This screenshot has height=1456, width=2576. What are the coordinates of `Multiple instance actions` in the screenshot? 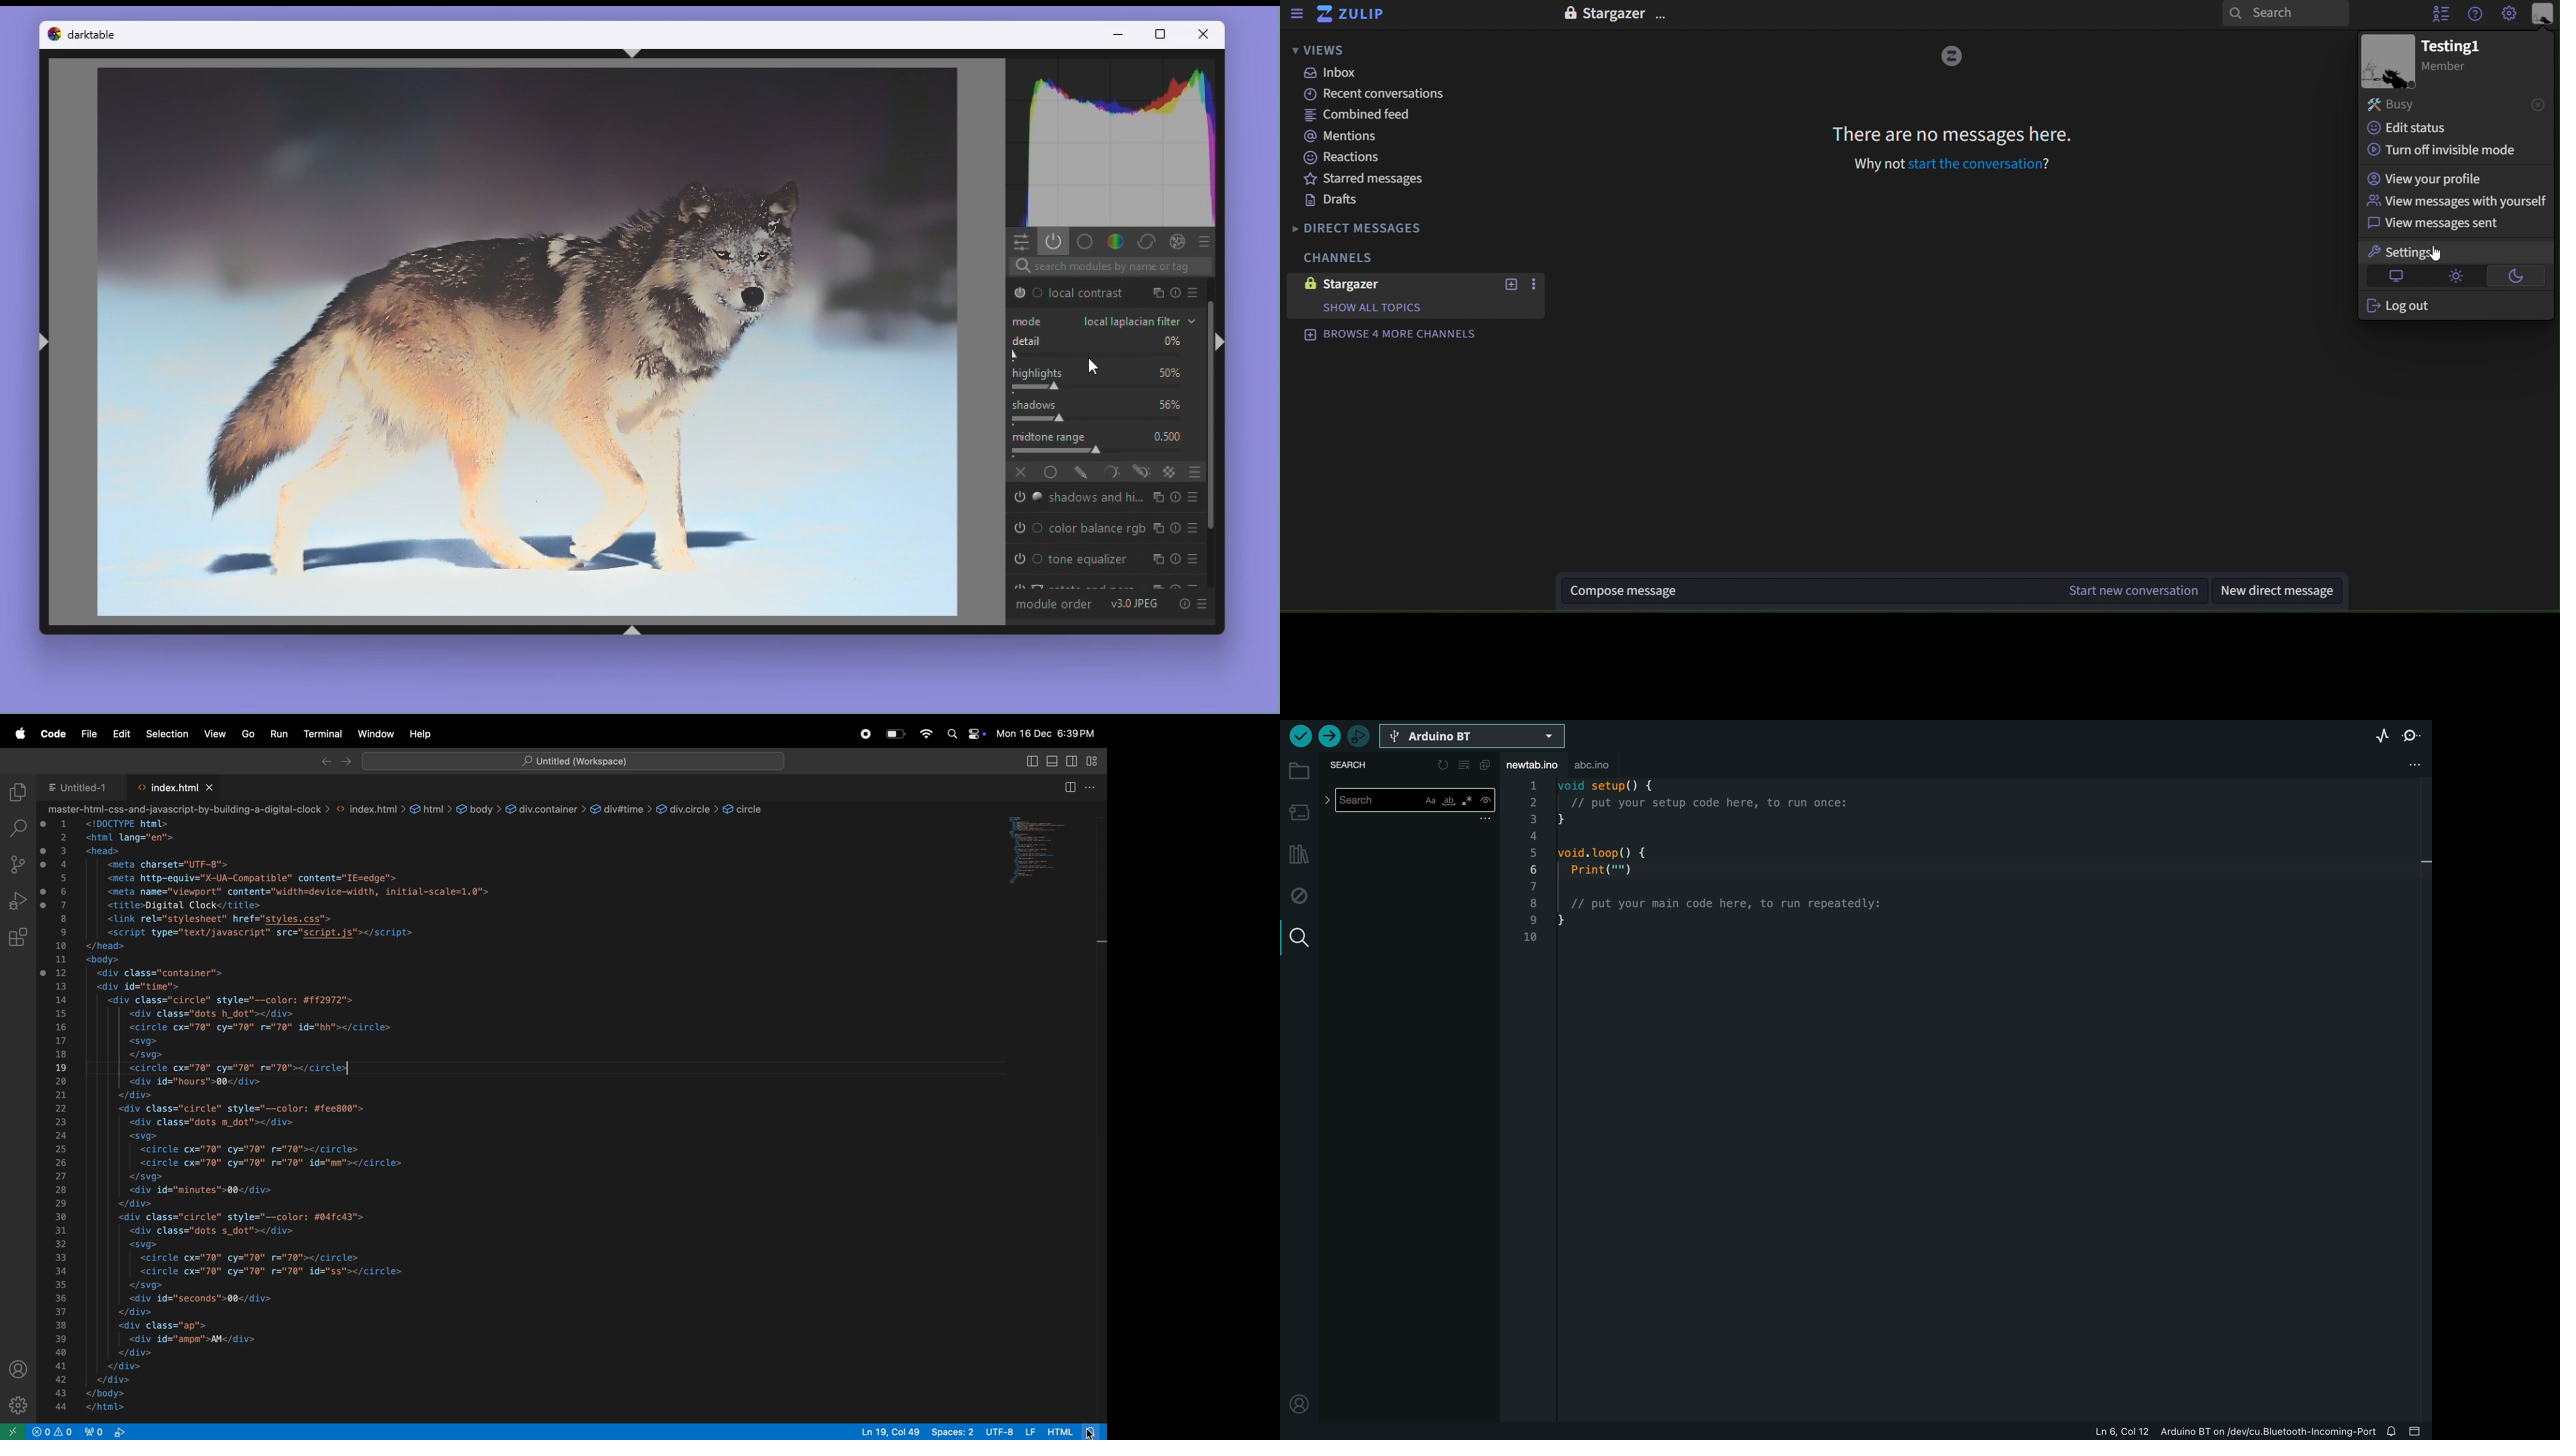 It's located at (1156, 559).